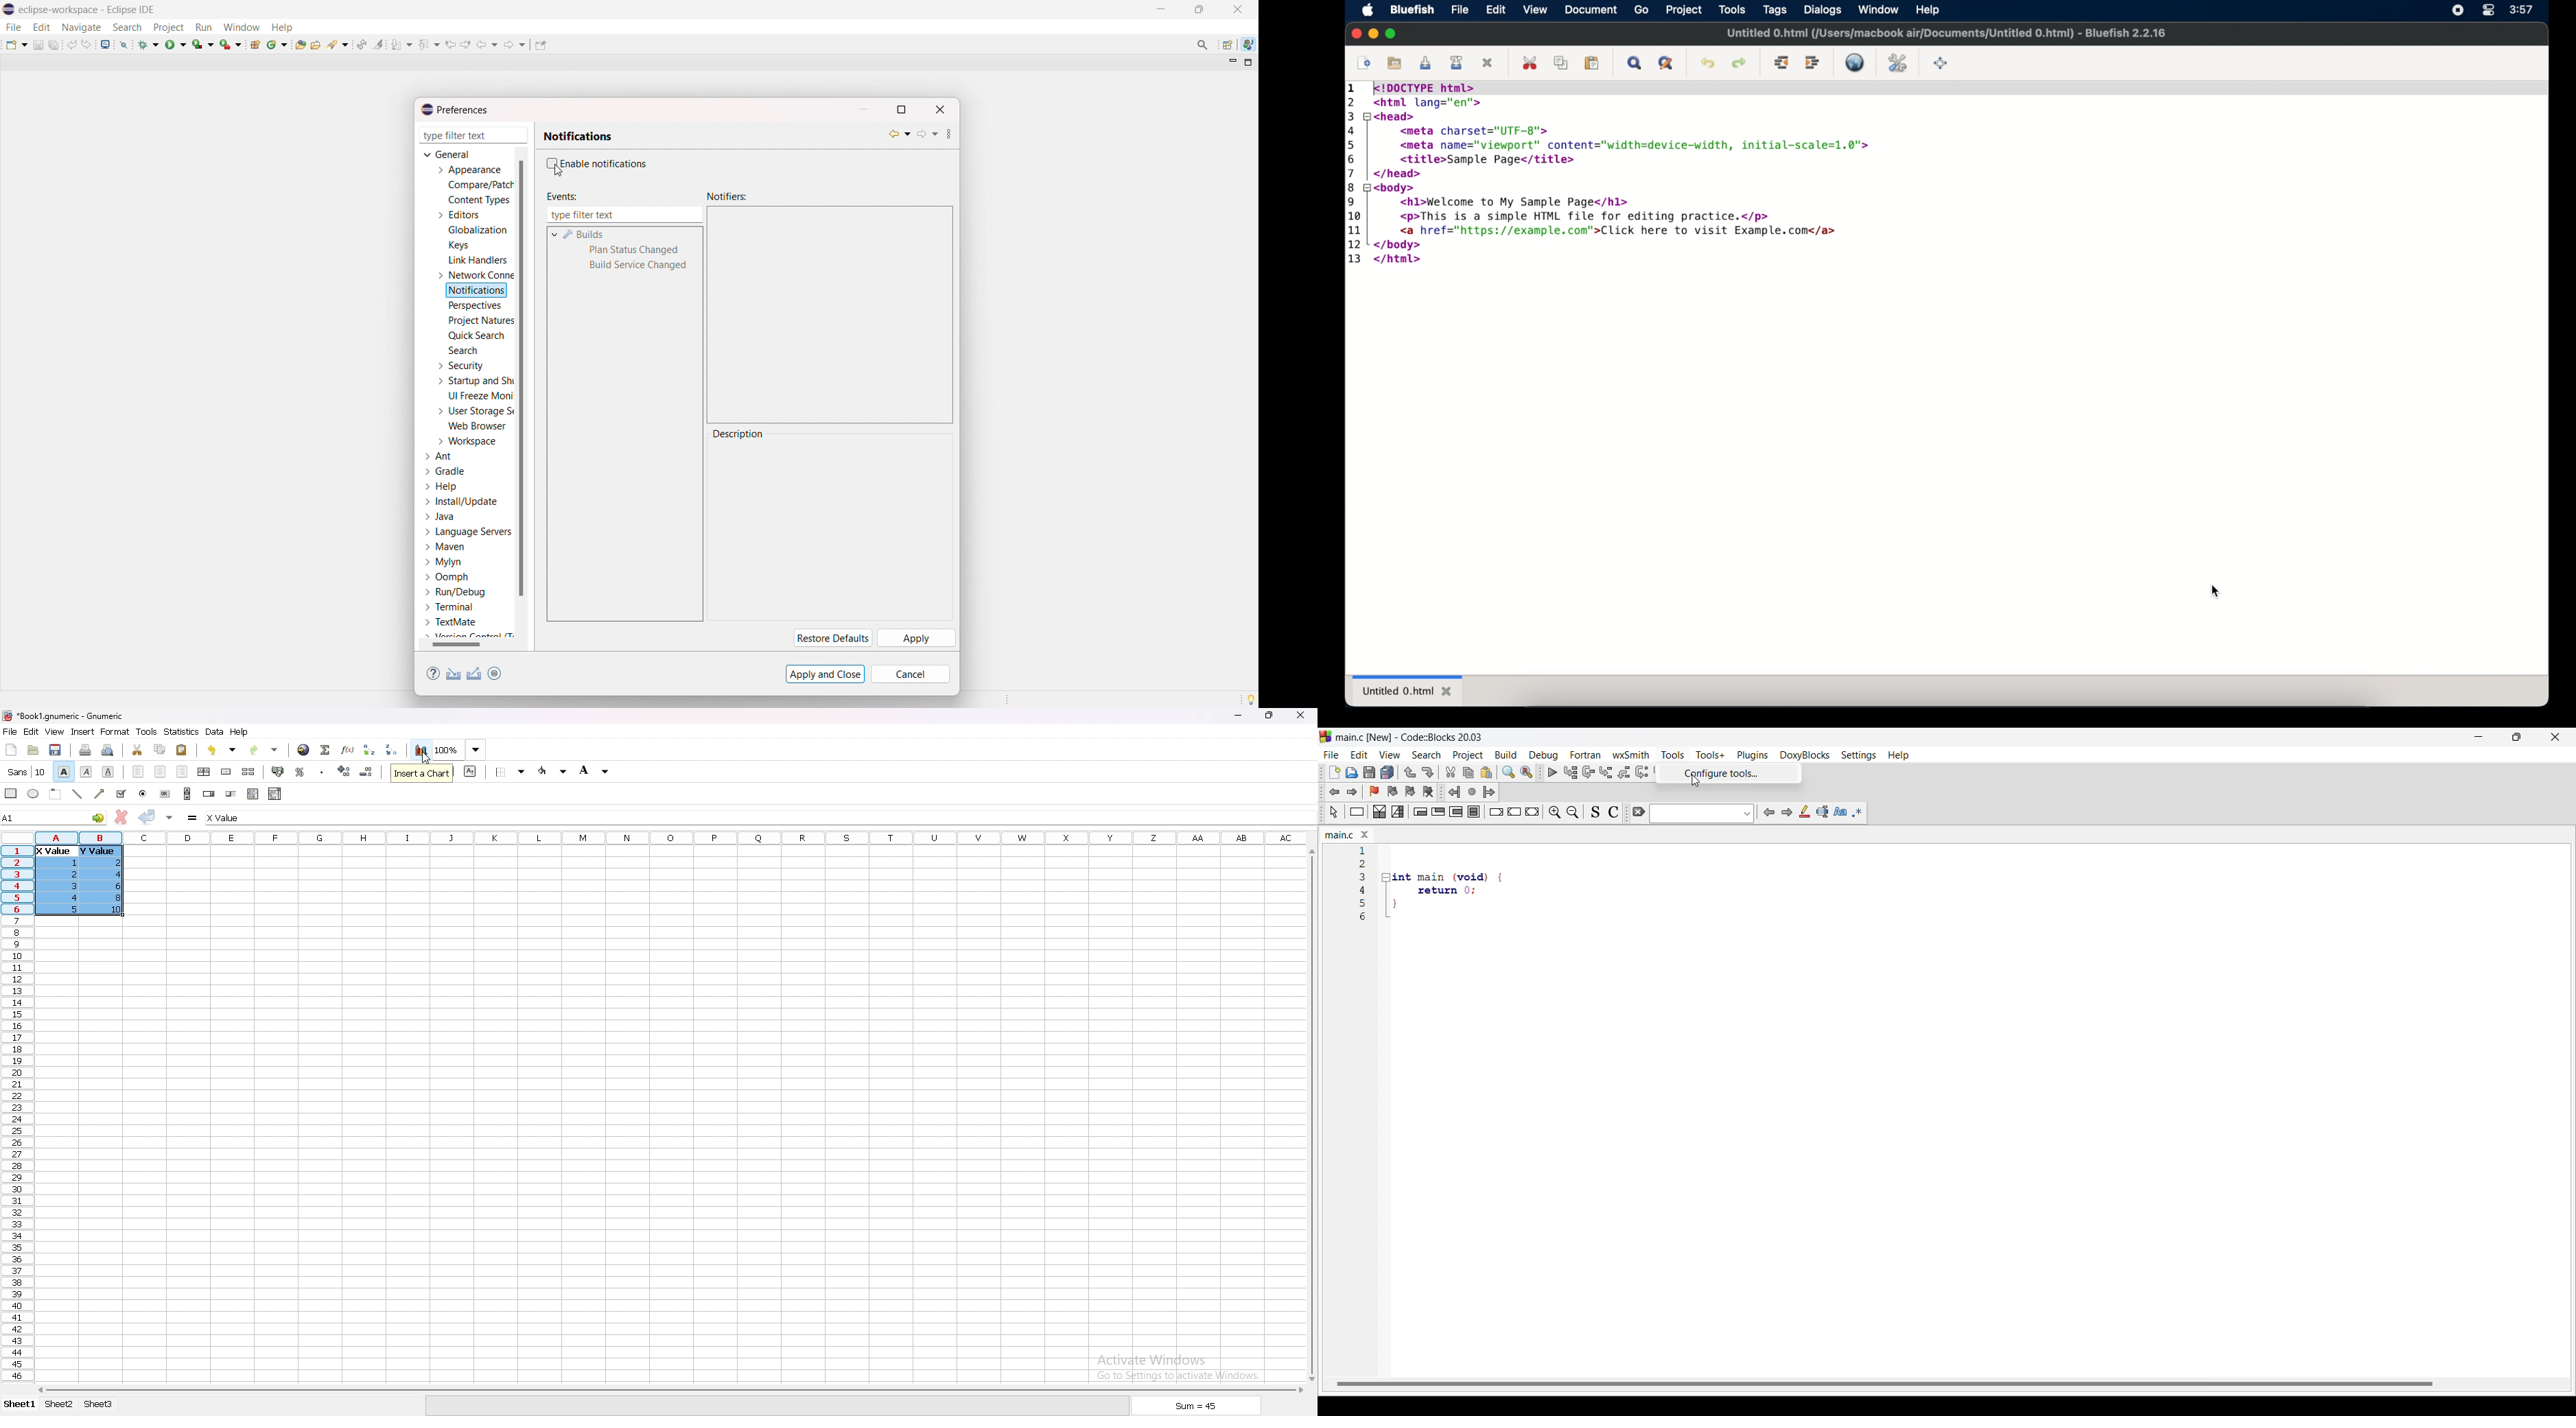 This screenshot has width=2576, height=1428. Describe the element at coordinates (392, 749) in the screenshot. I see `sort descending` at that location.